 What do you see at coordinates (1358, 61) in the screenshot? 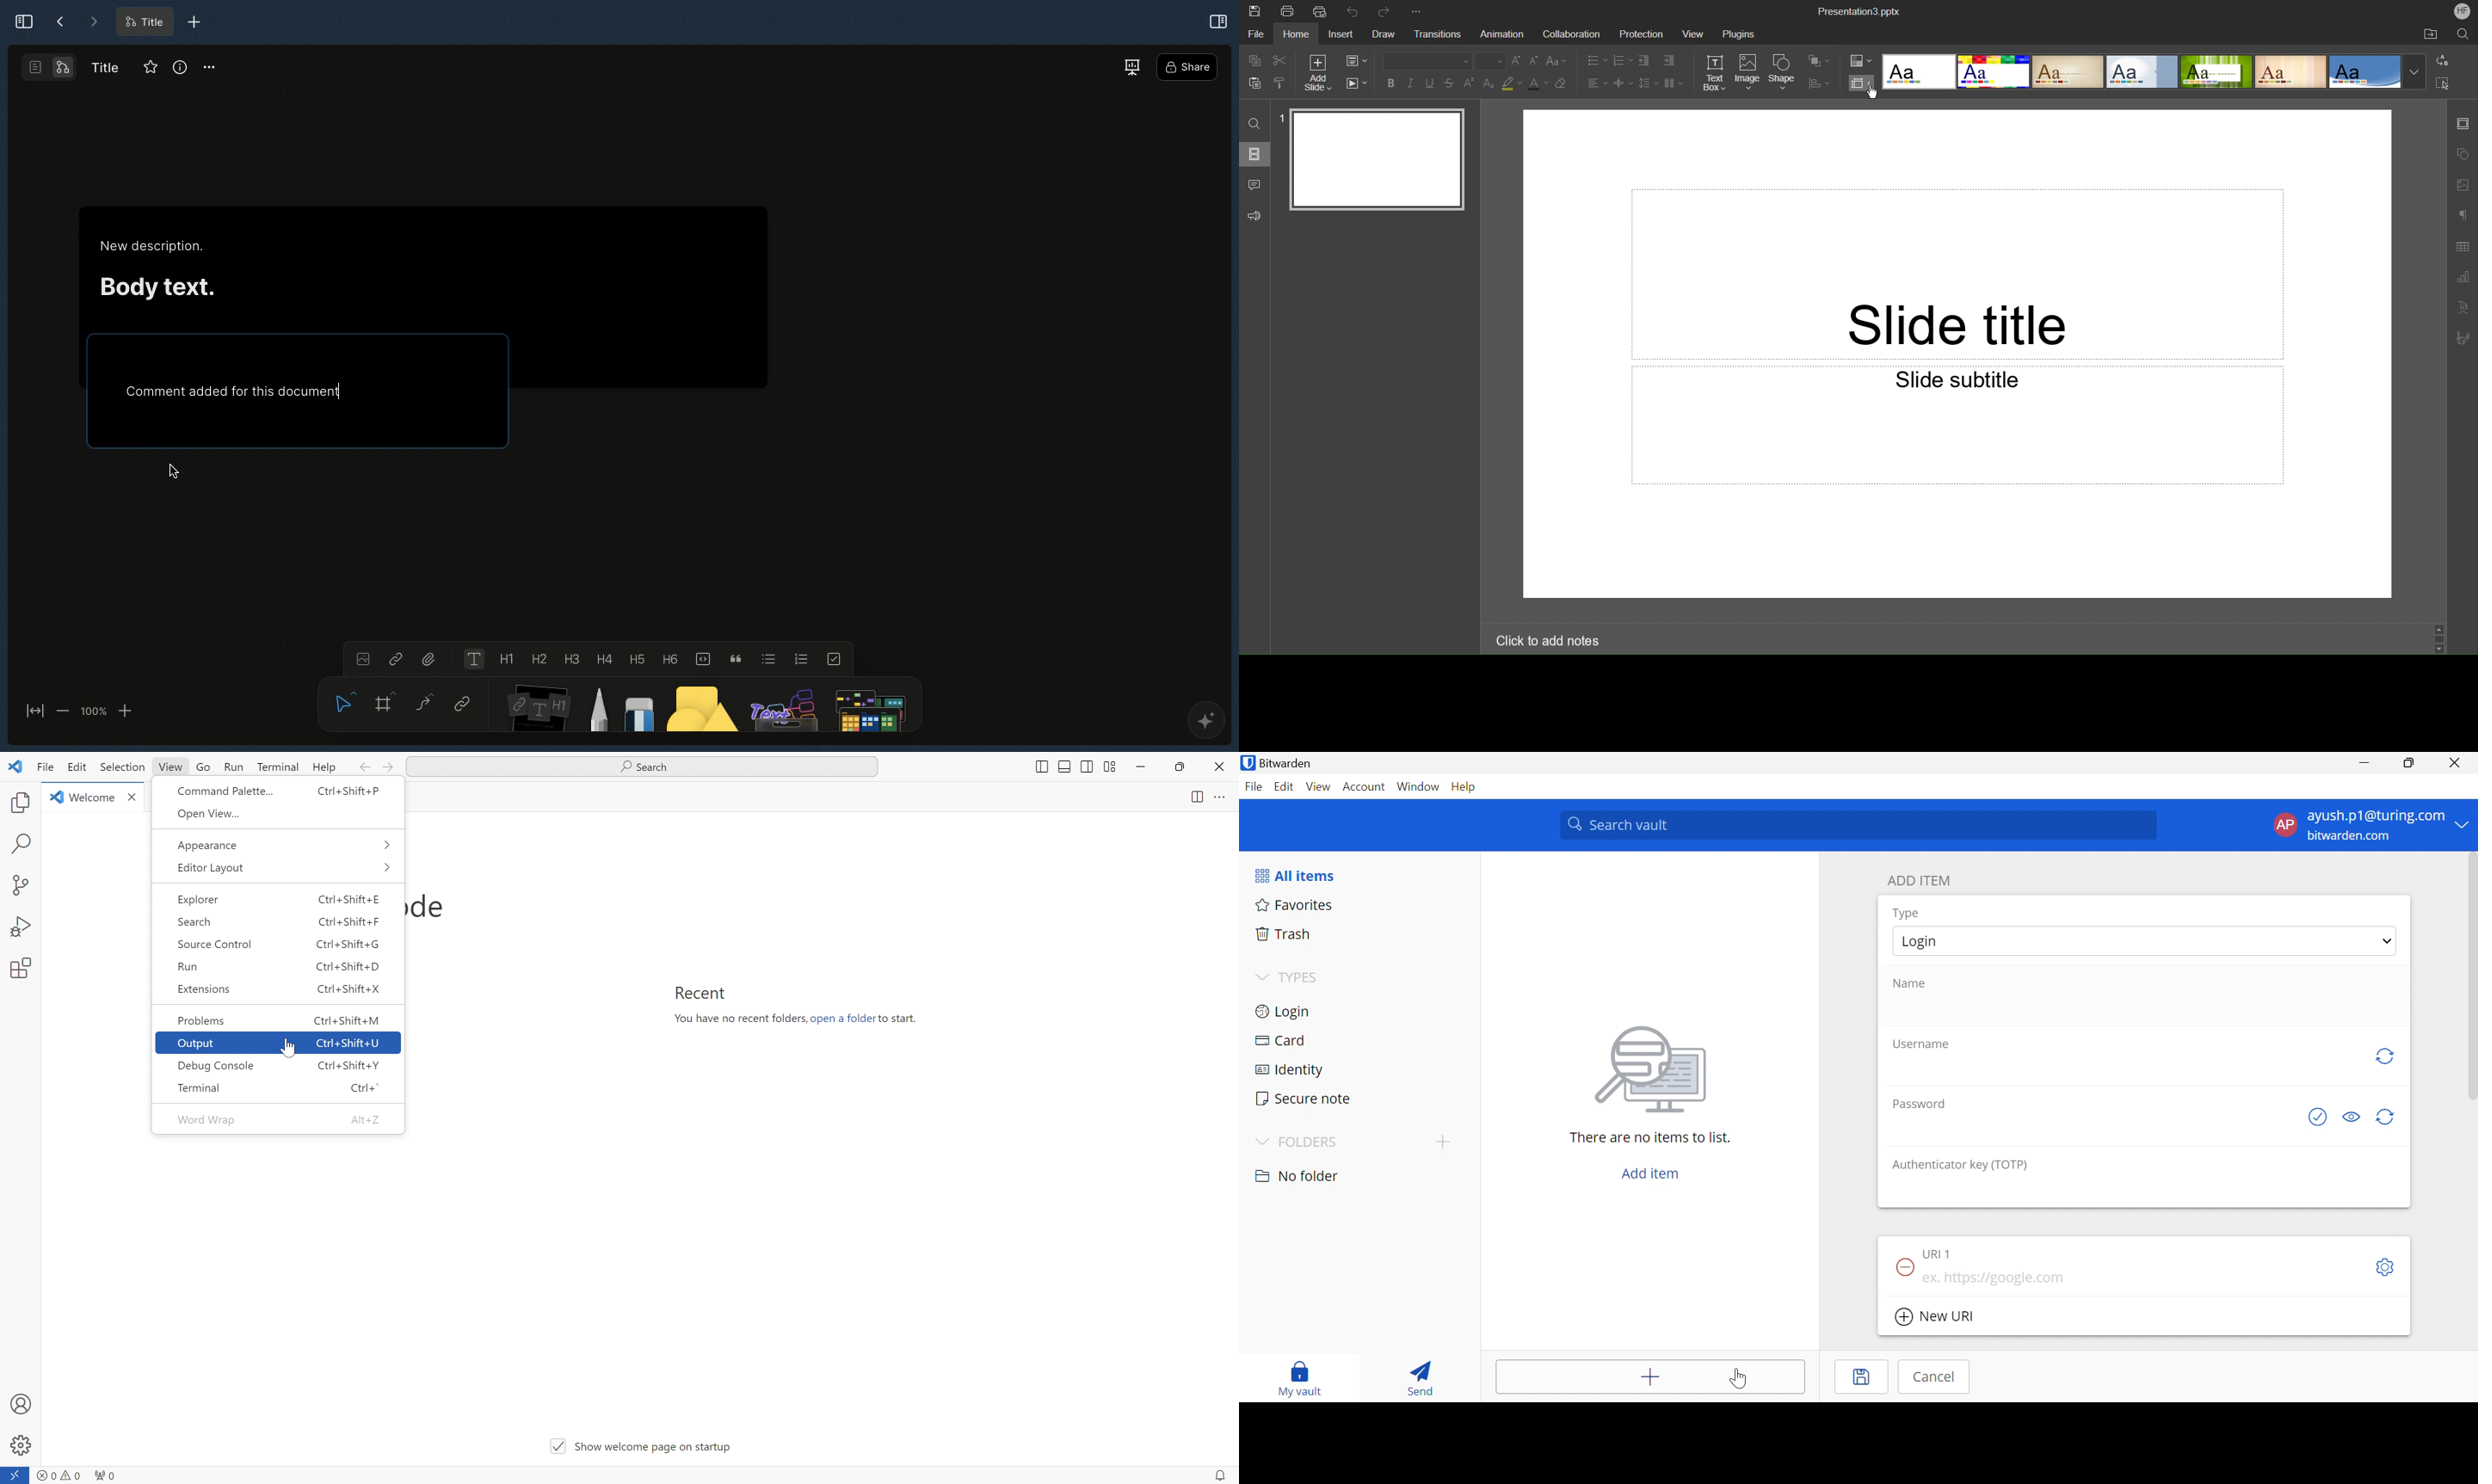
I see `Change Slide Layout` at bounding box center [1358, 61].